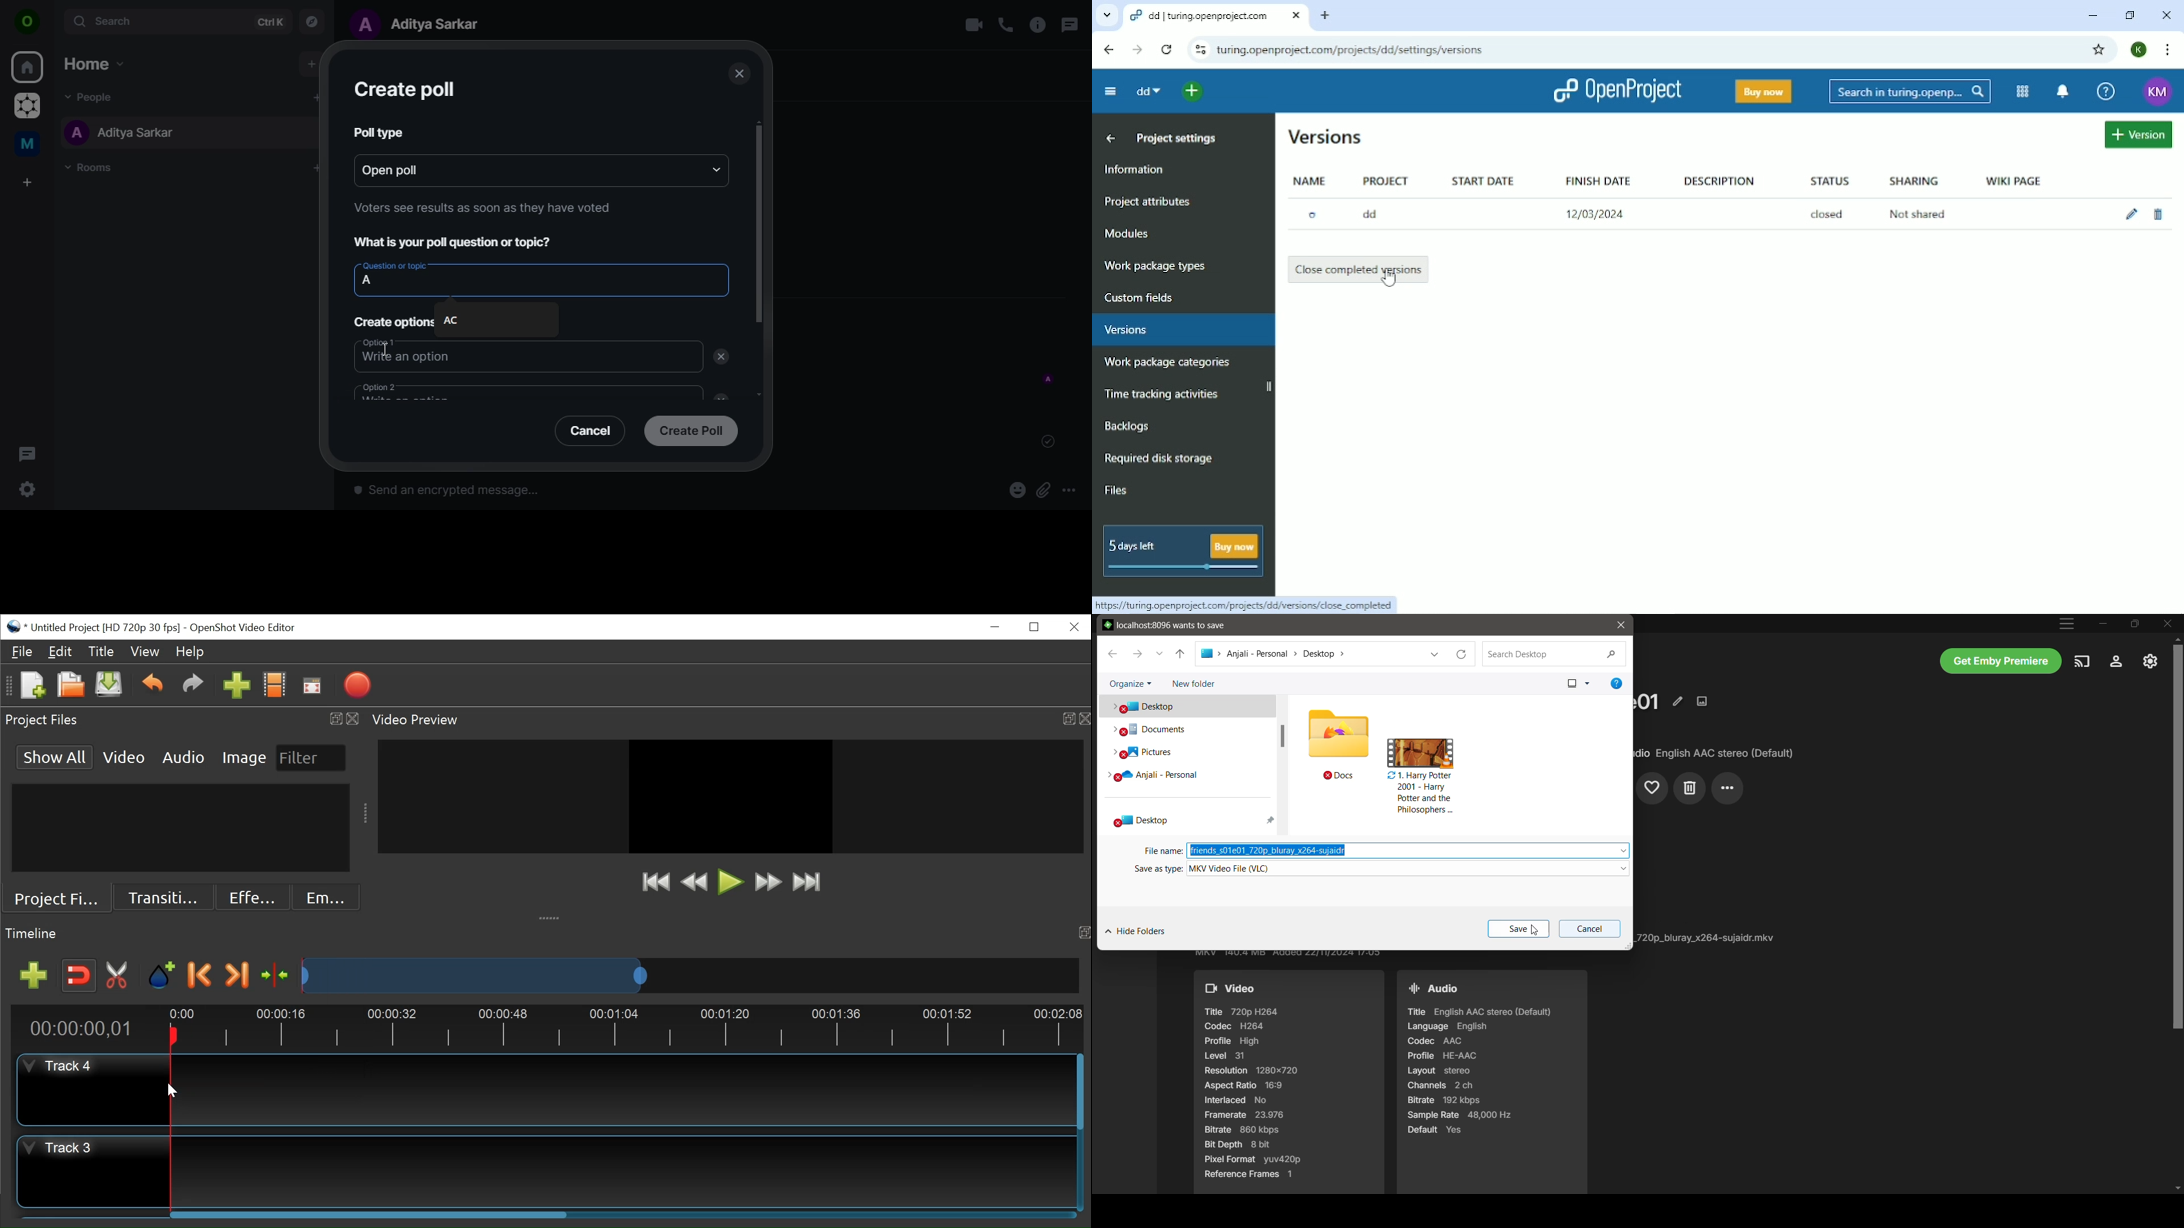 The height and width of the screenshot is (1232, 2184). What do you see at coordinates (1128, 426) in the screenshot?
I see `Backlogs` at bounding box center [1128, 426].